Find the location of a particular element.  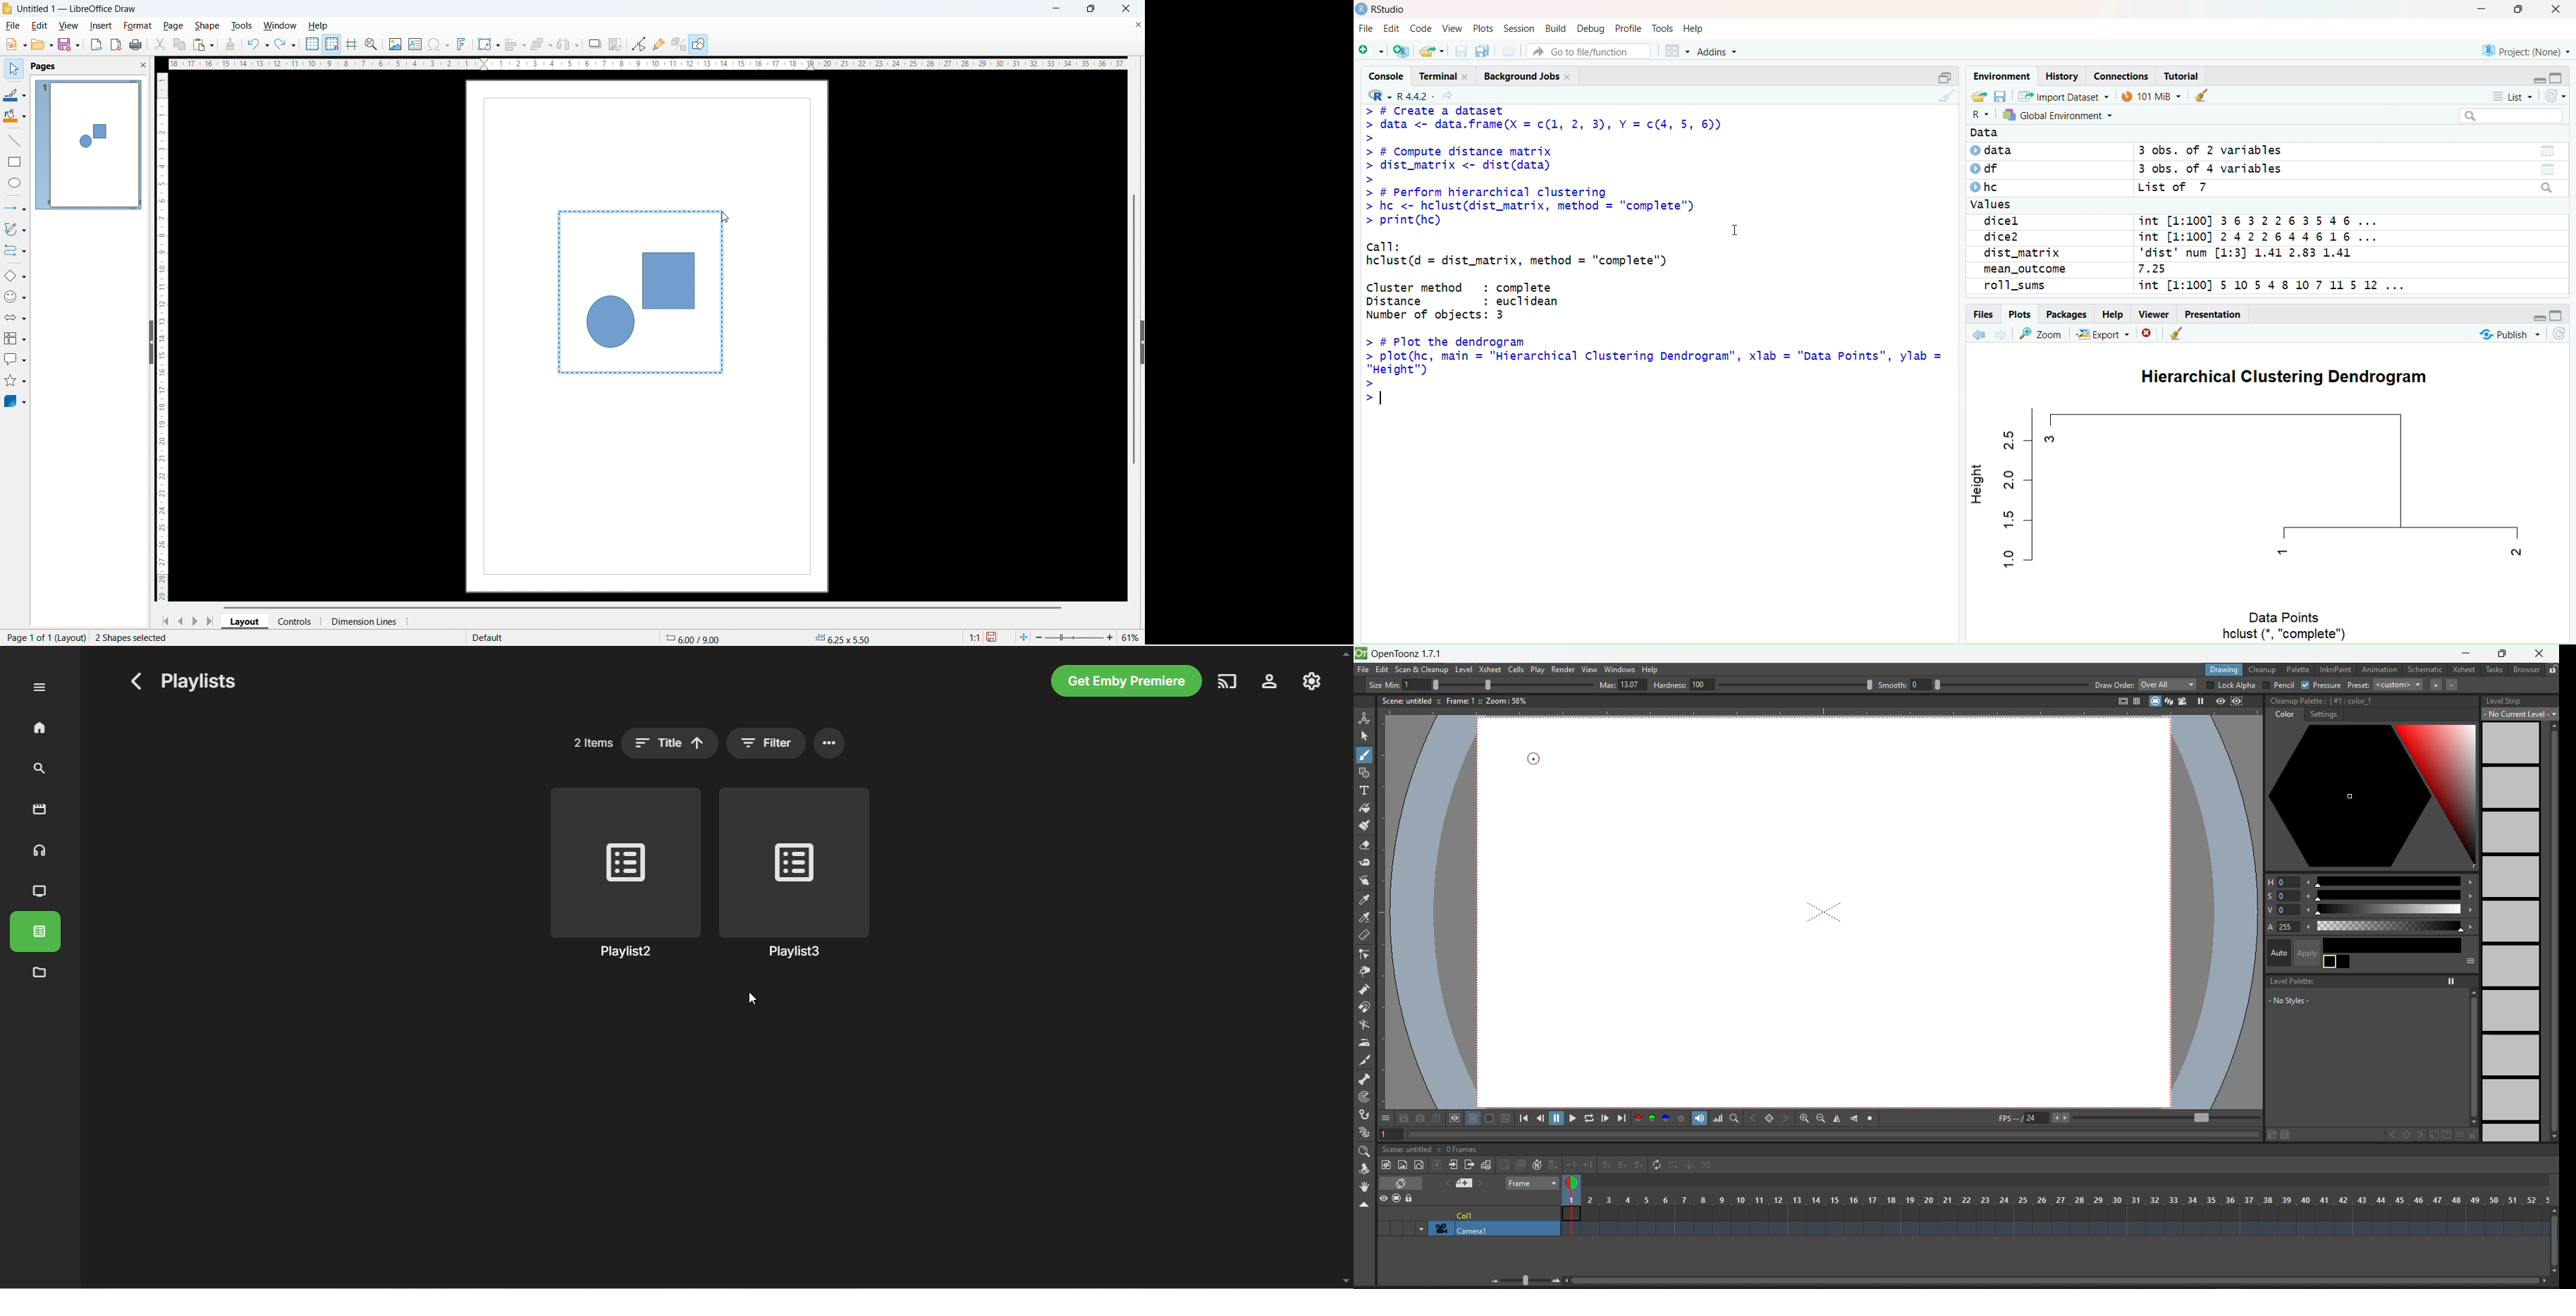

Background Jobs is located at coordinates (1525, 74).